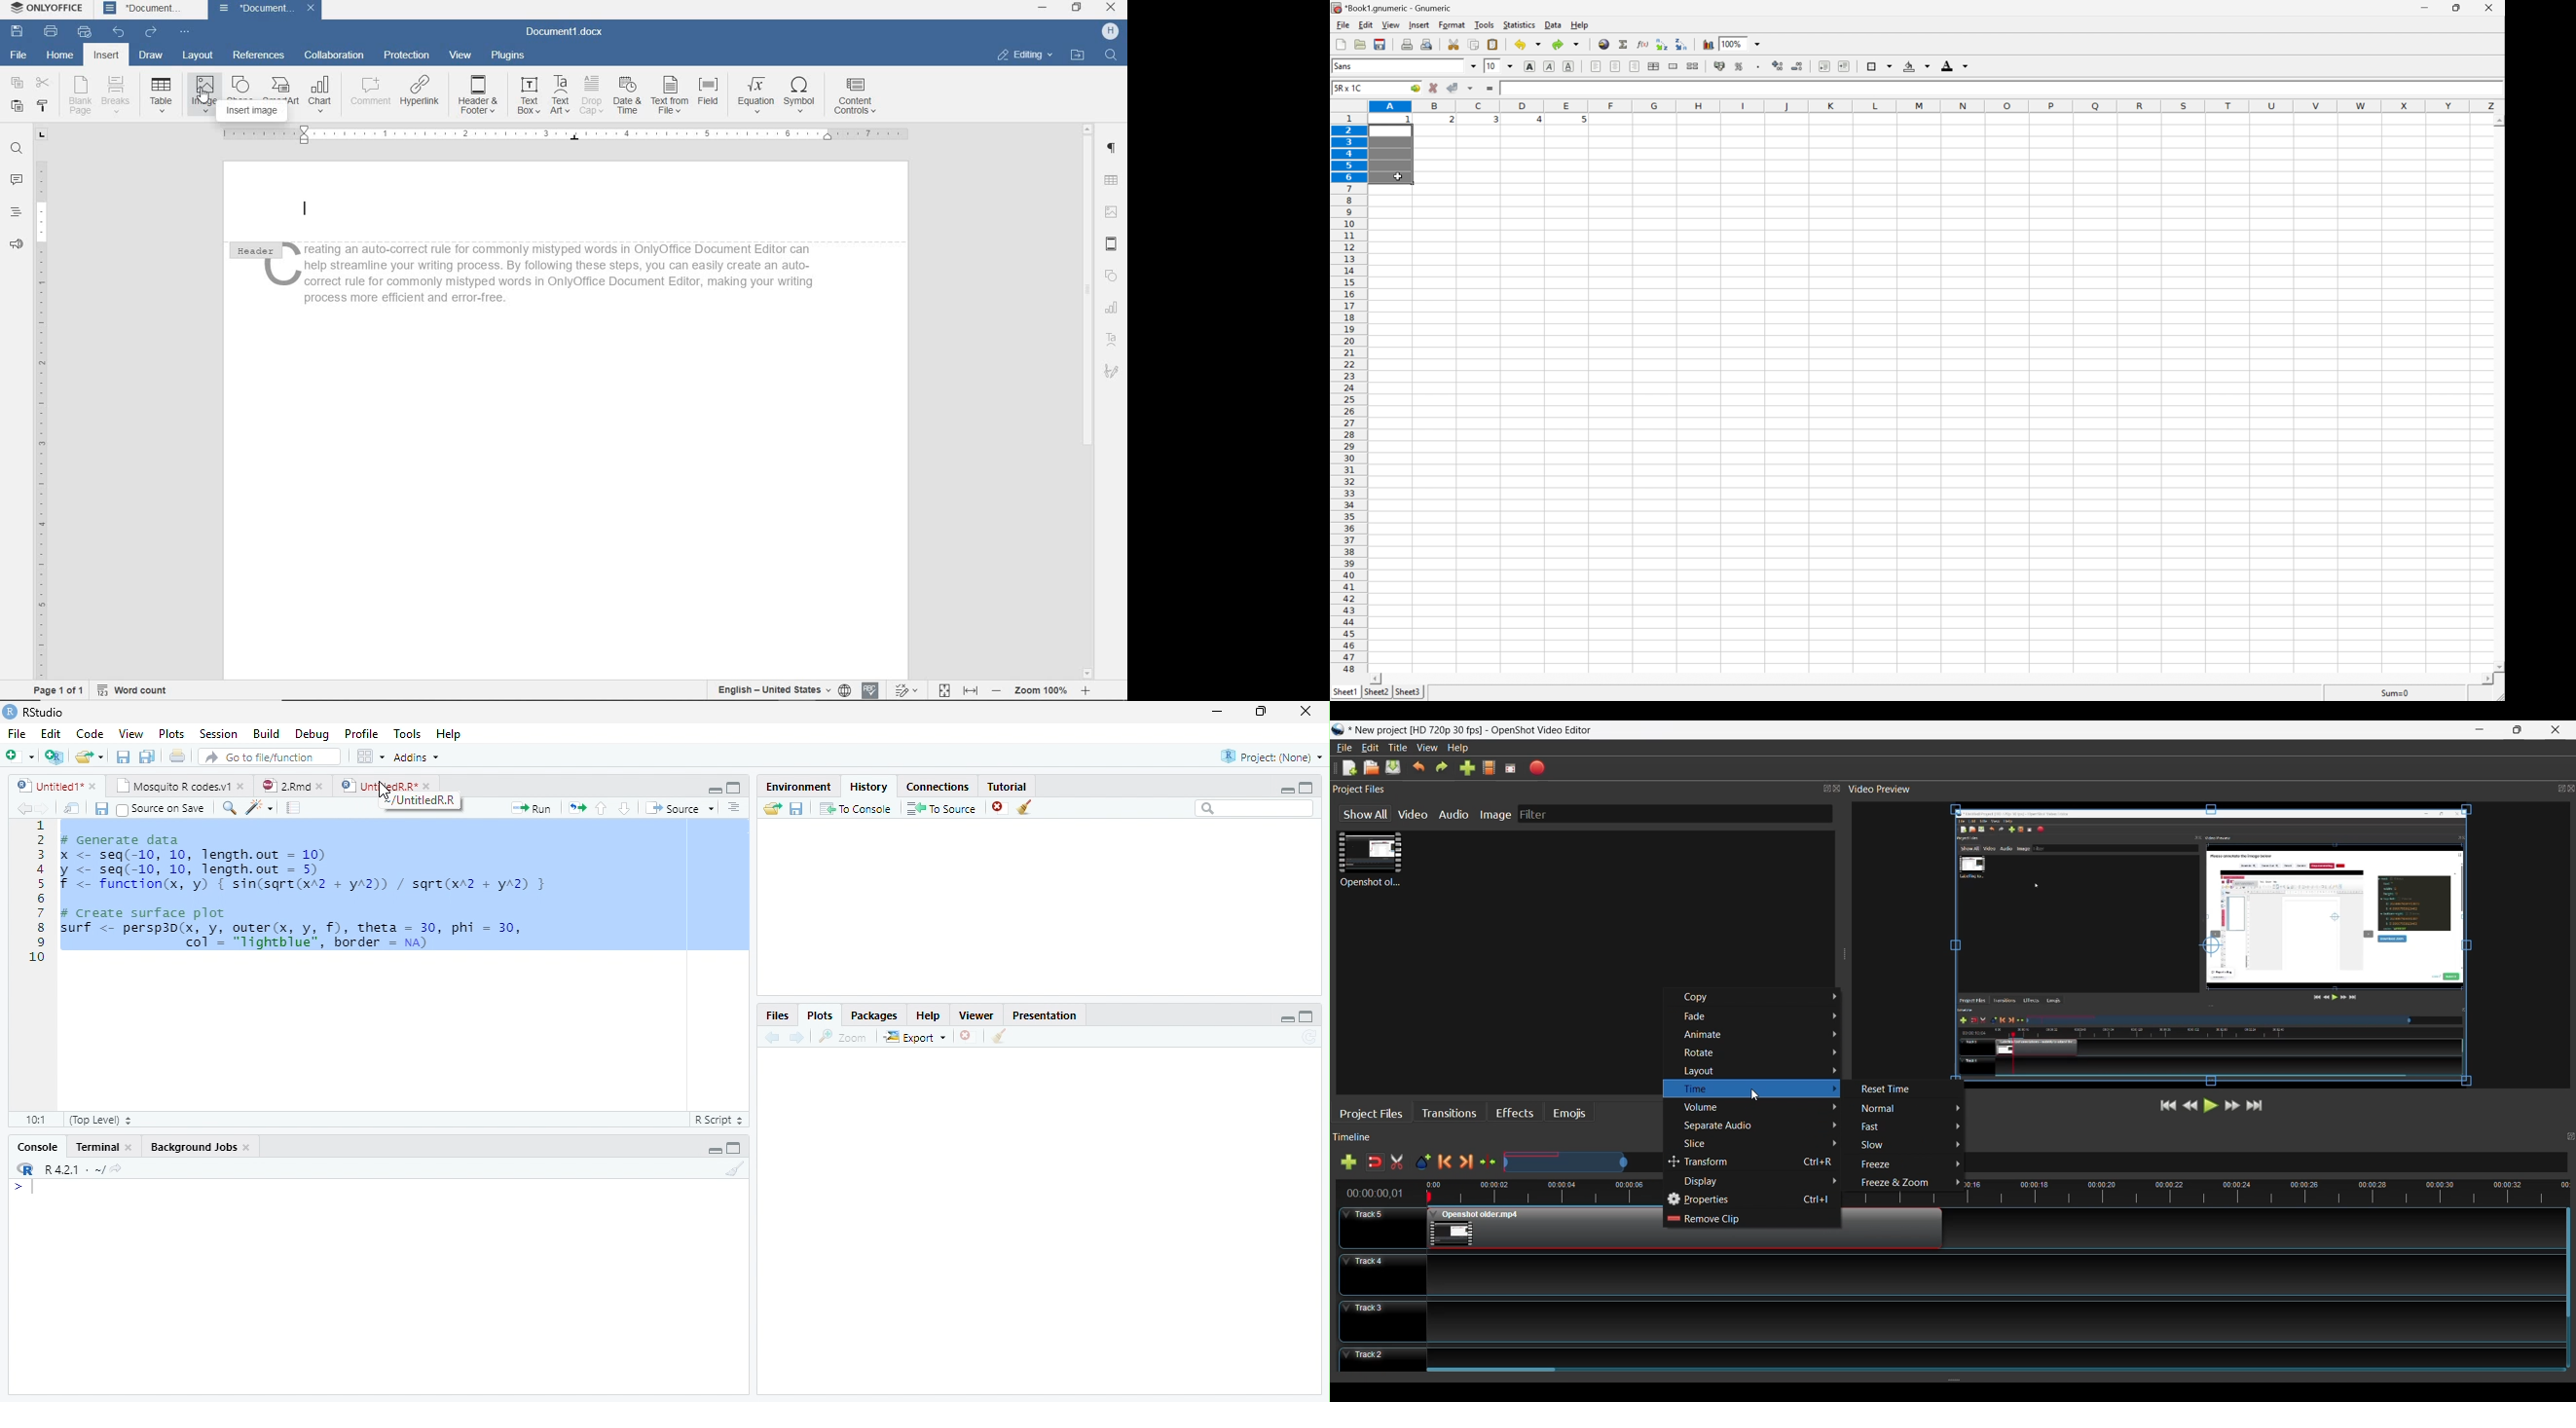  What do you see at coordinates (194, 1147) in the screenshot?
I see `Background Jobs` at bounding box center [194, 1147].